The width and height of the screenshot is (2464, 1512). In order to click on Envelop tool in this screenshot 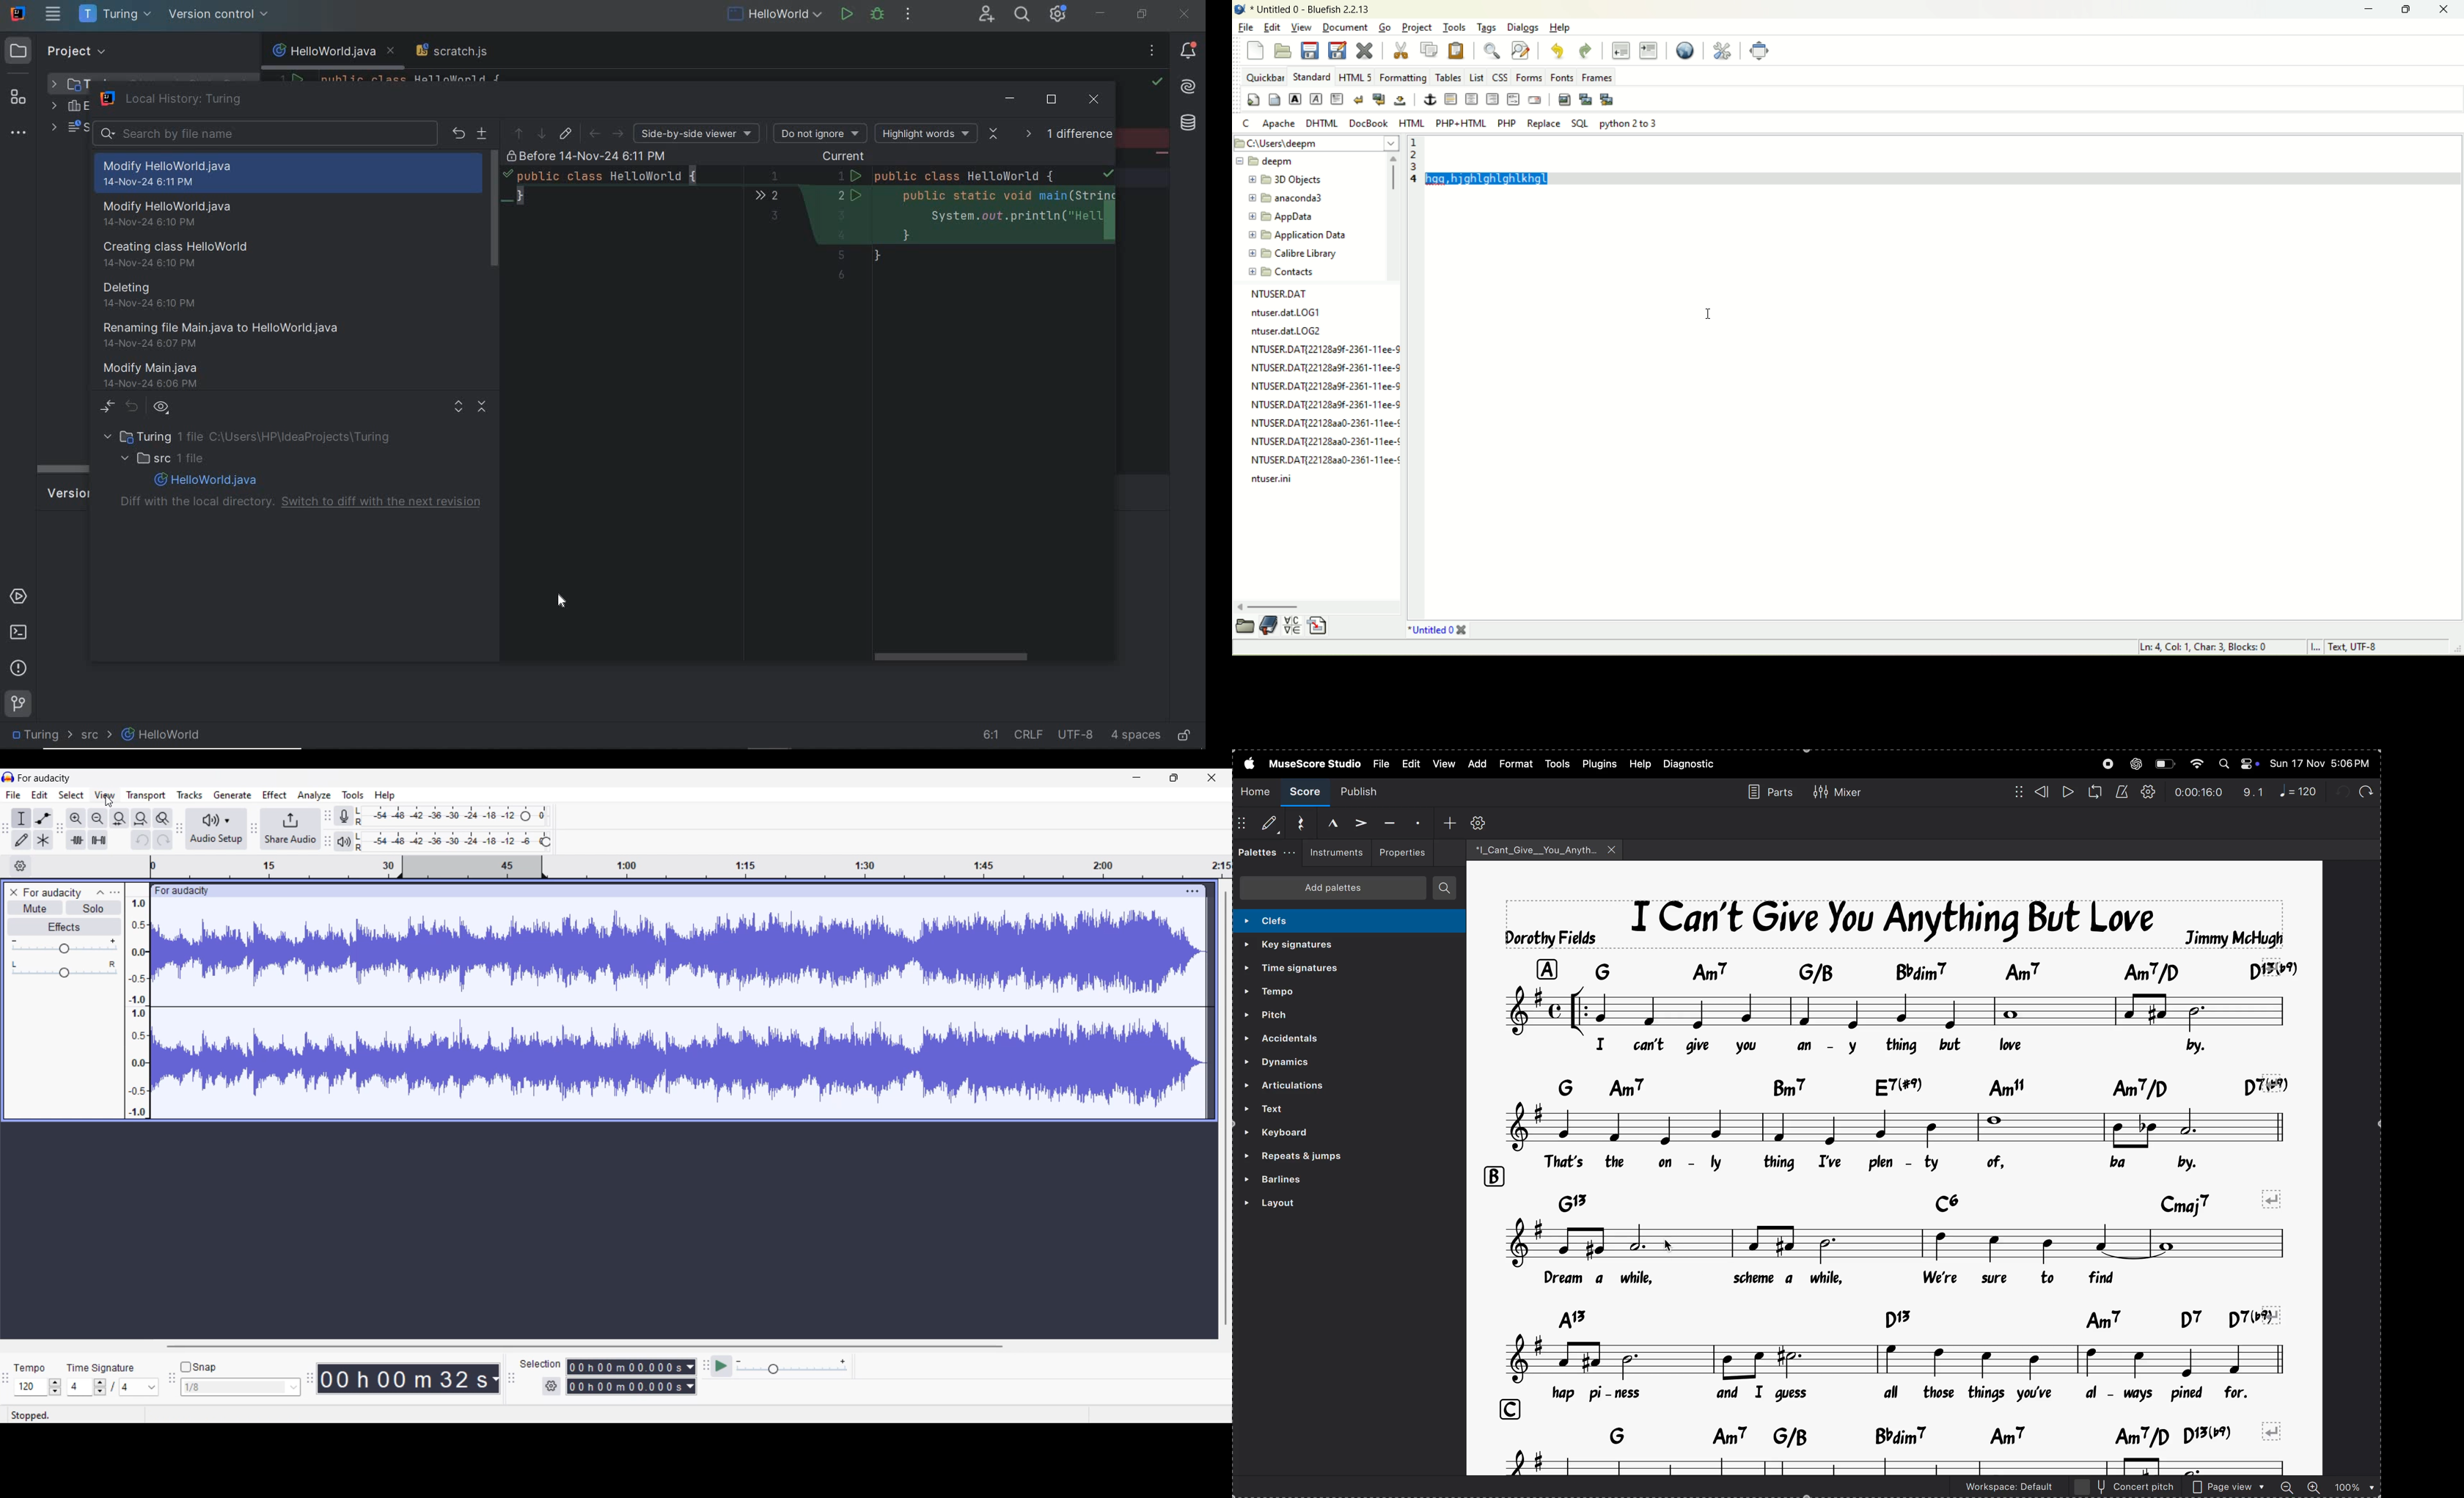, I will do `click(43, 819)`.